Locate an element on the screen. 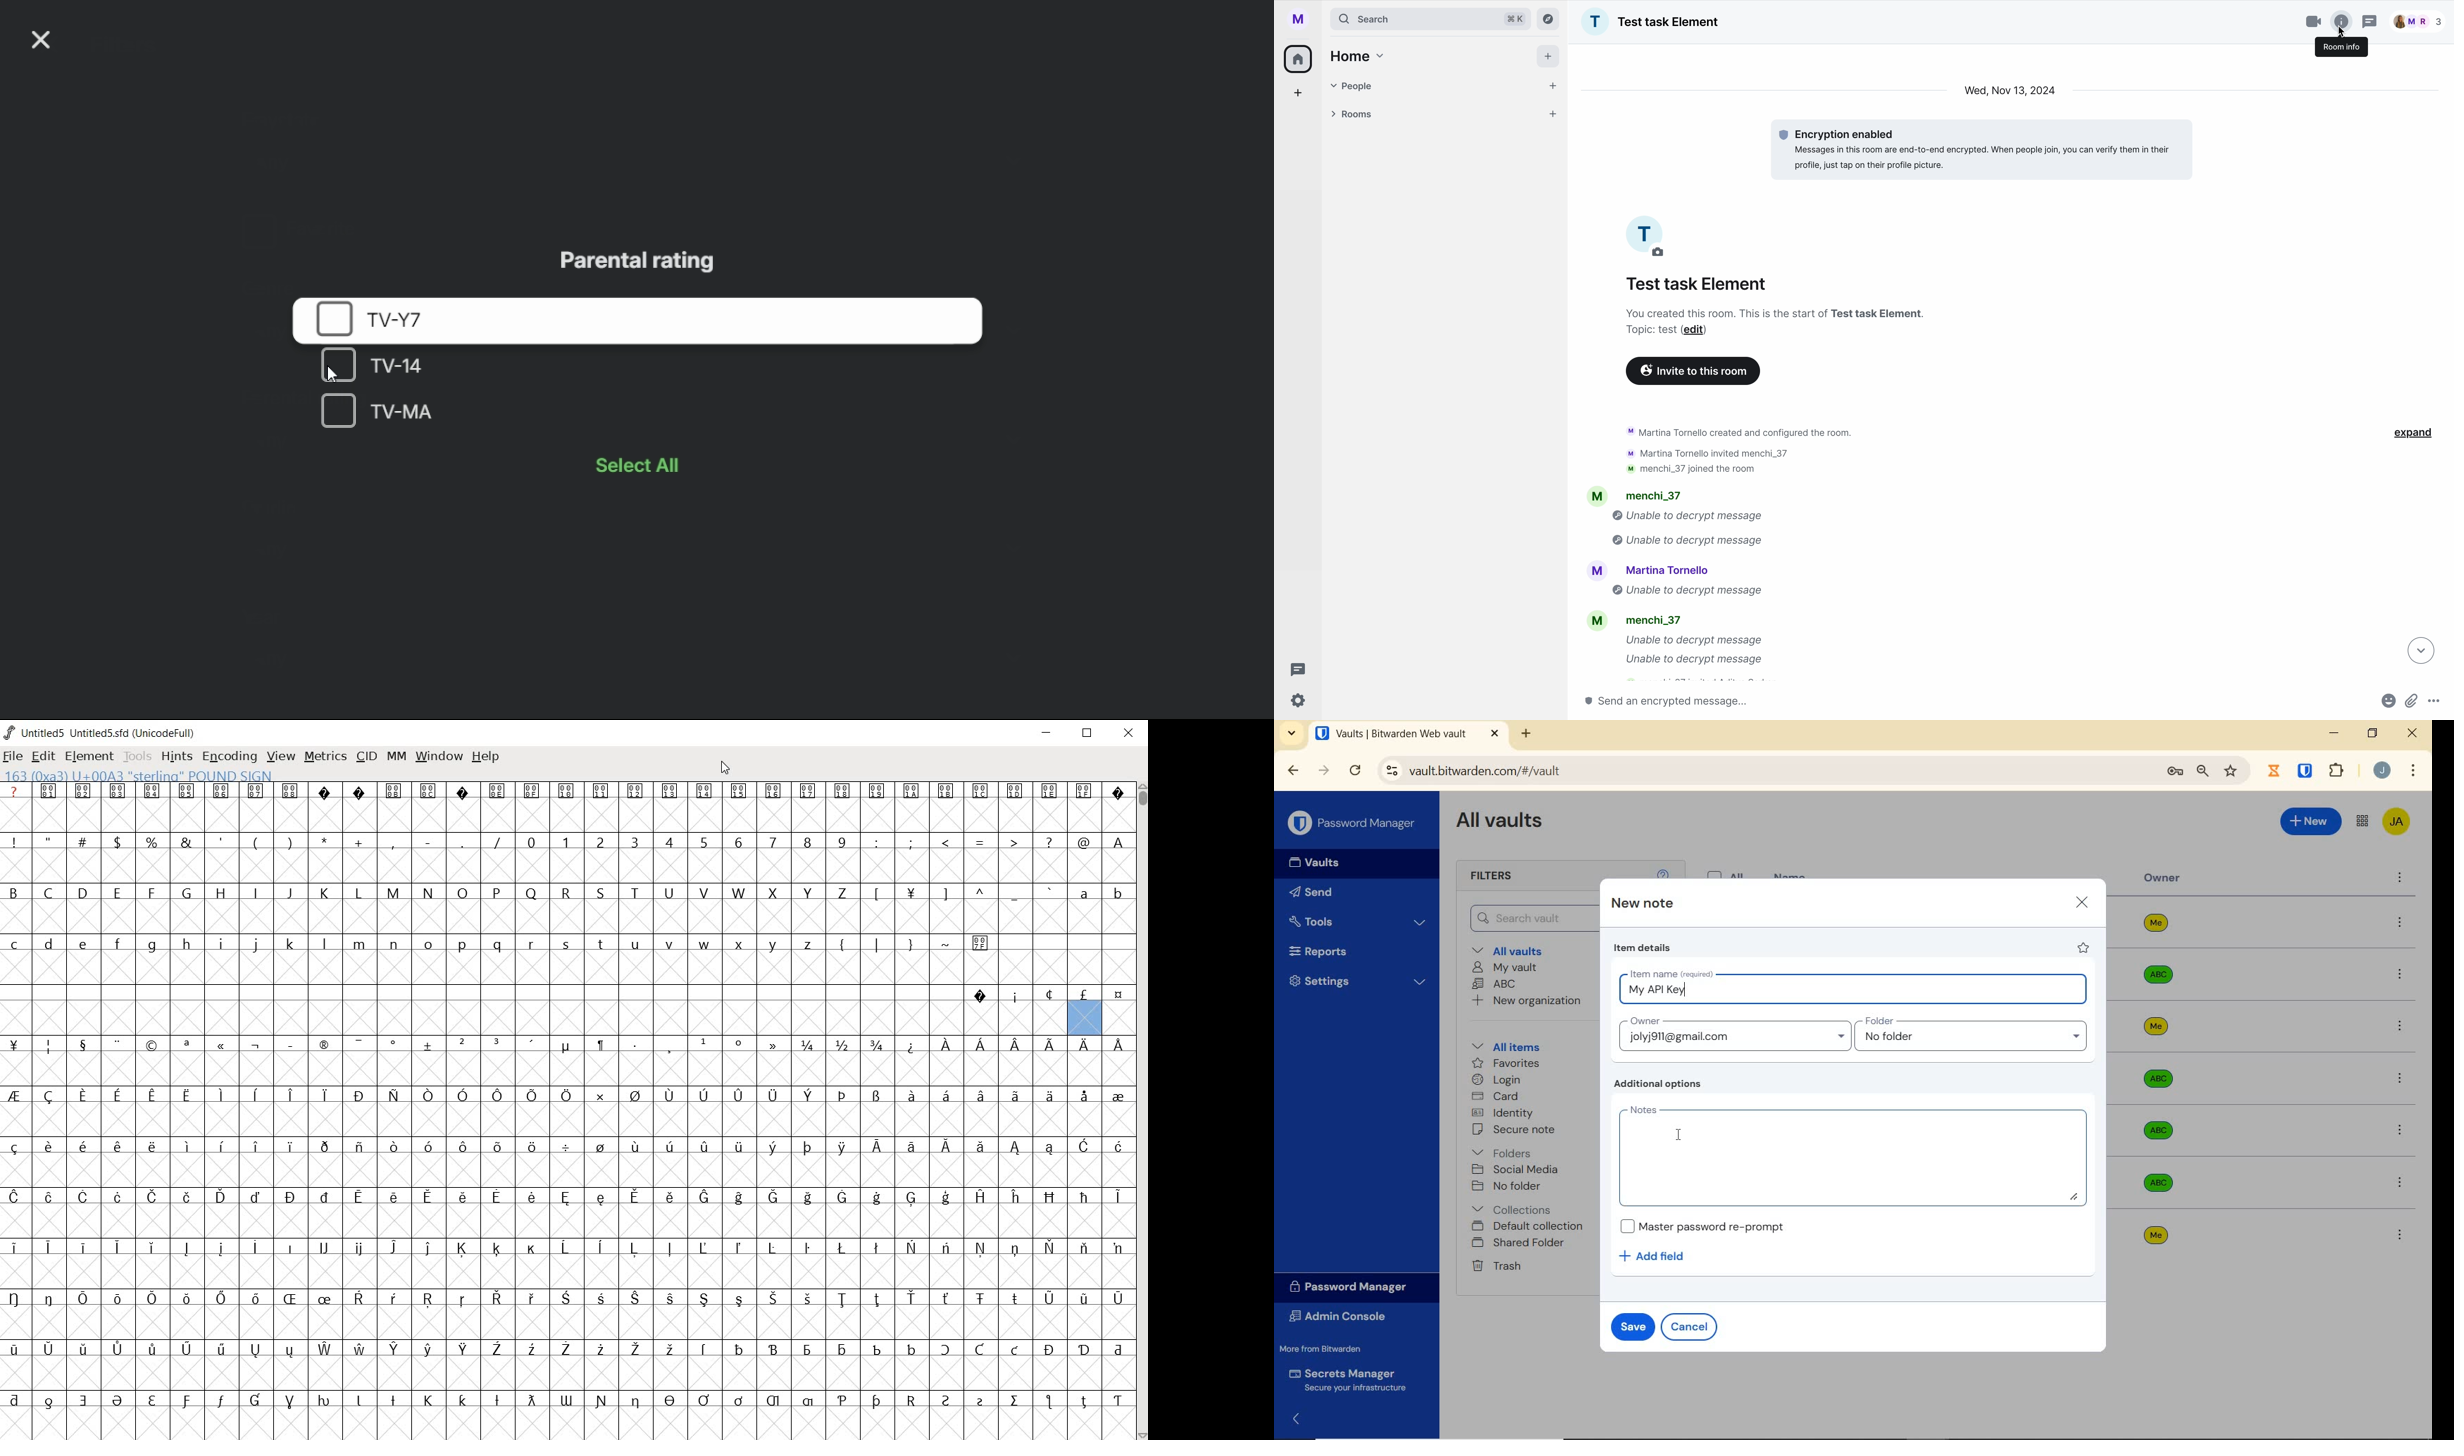 This screenshot has height=1456, width=2464. Symbol is located at coordinates (186, 1045).